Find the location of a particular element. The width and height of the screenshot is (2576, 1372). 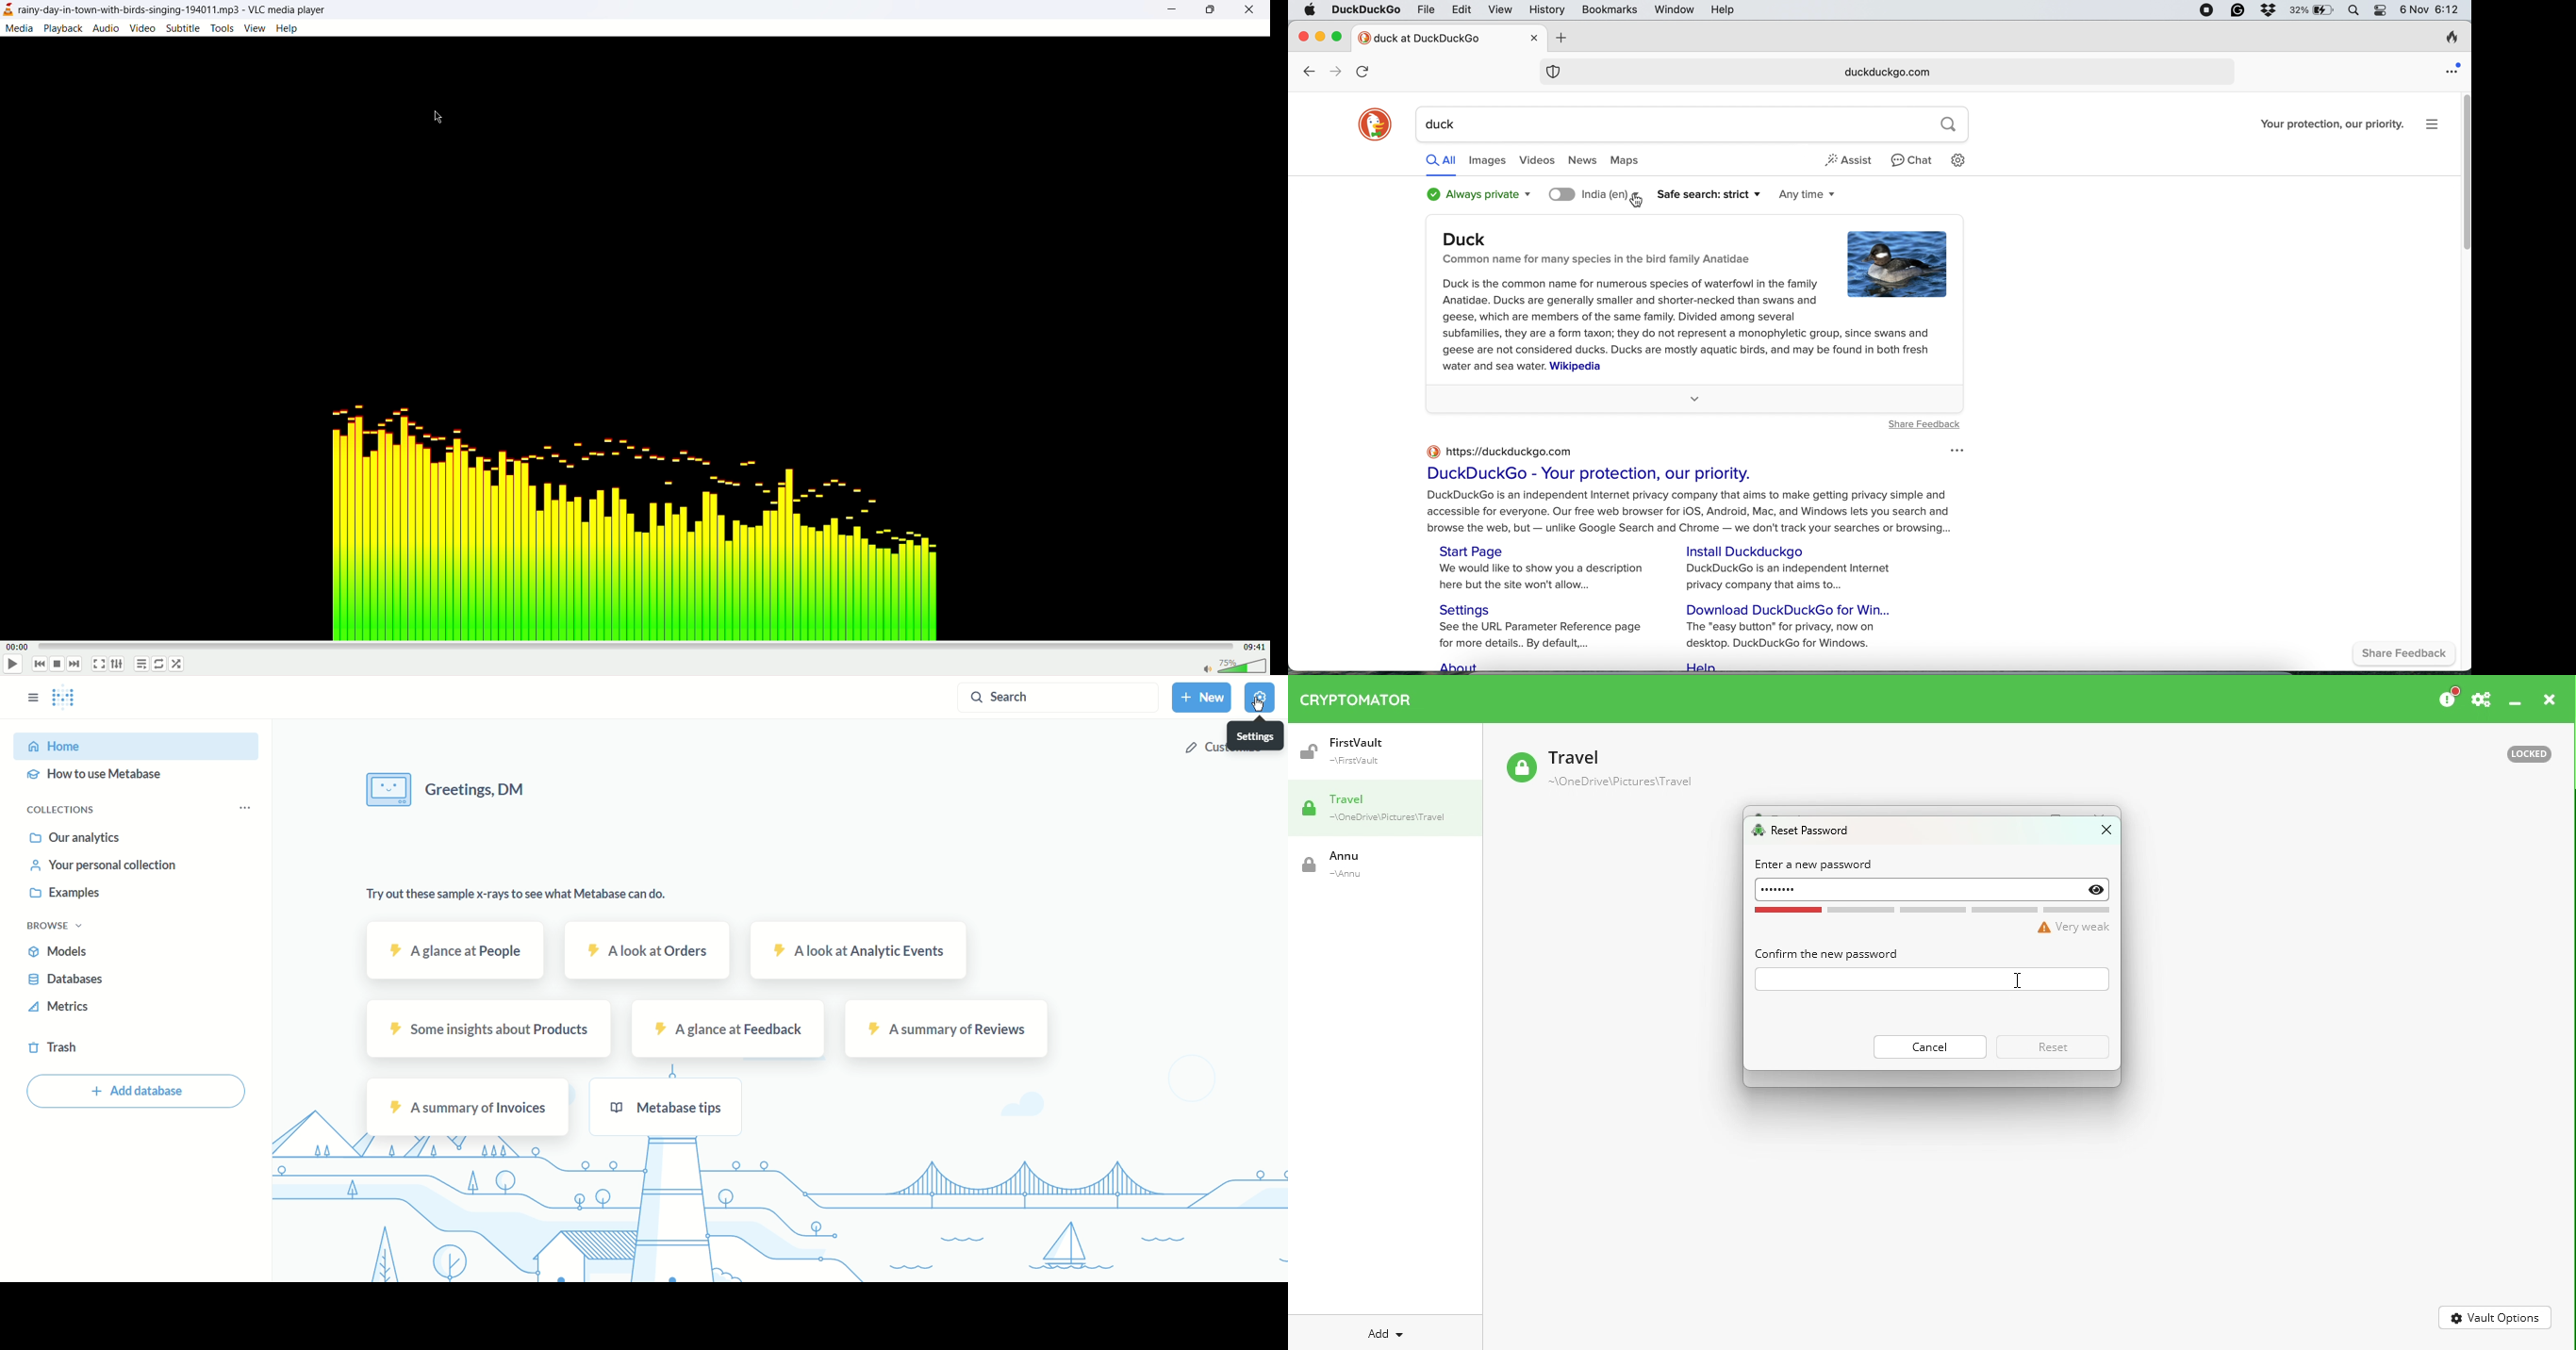

a glance at People is located at coordinates (449, 953).